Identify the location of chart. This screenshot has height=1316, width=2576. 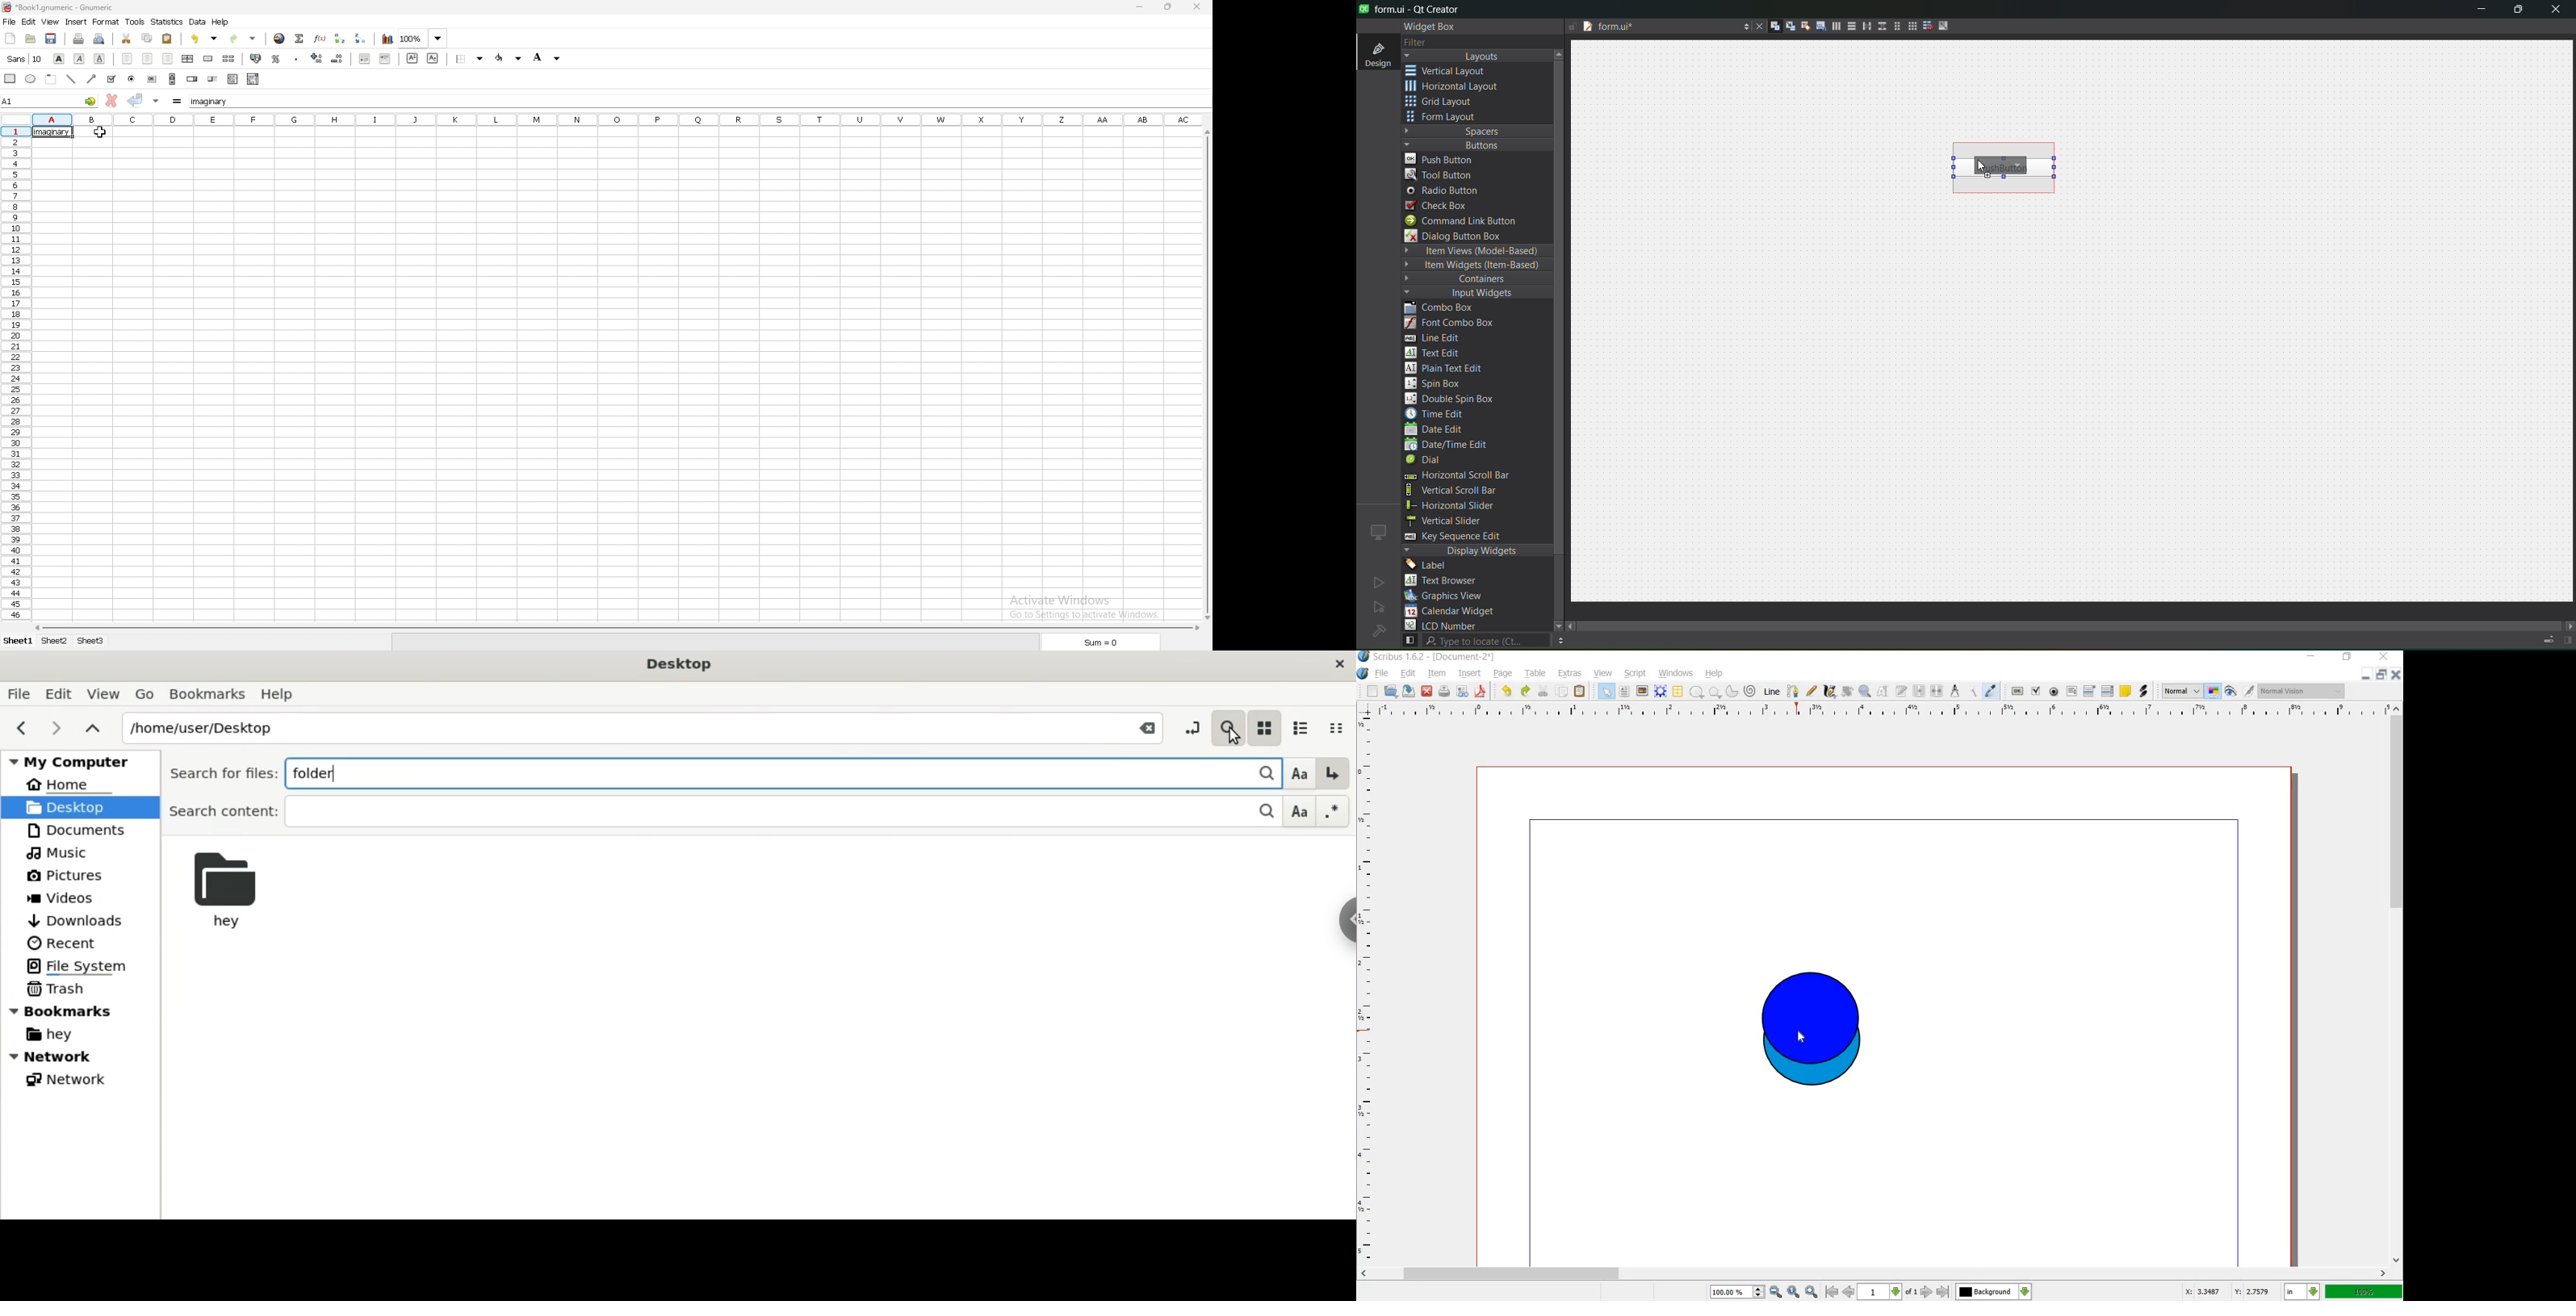
(387, 39).